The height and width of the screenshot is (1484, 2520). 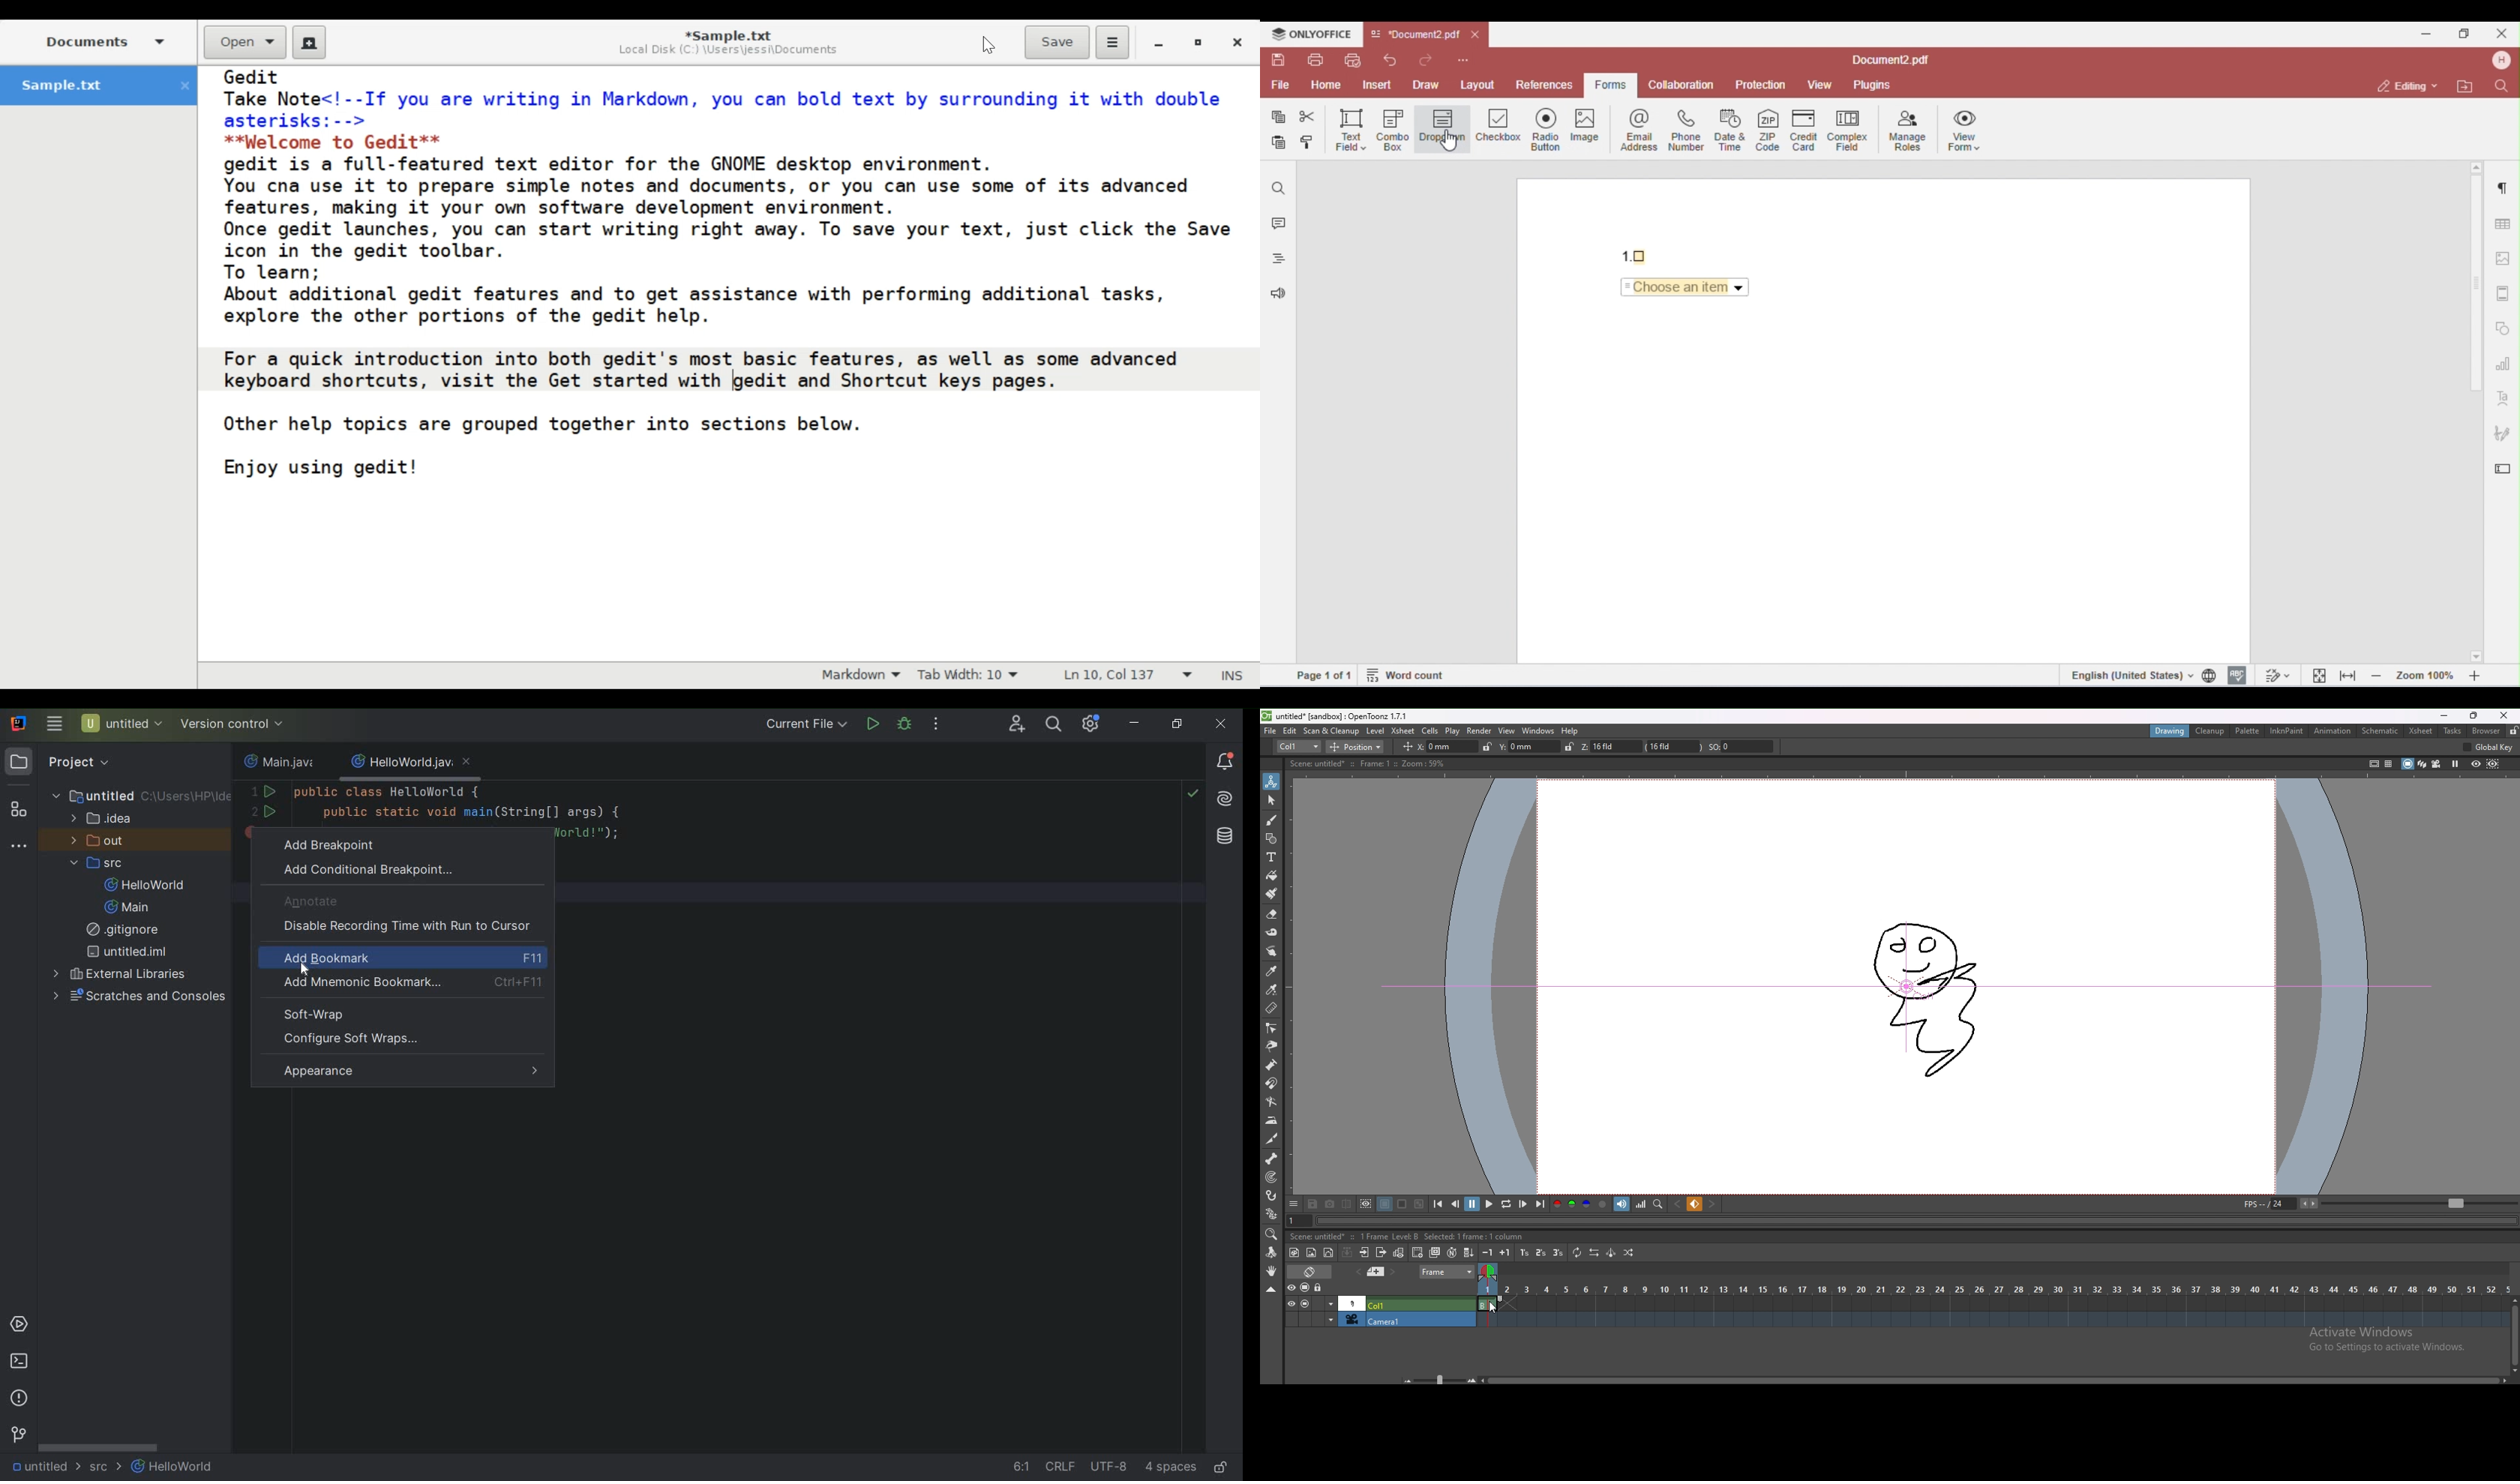 What do you see at coordinates (1271, 1007) in the screenshot?
I see `ruler` at bounding box center [1271, 1007].